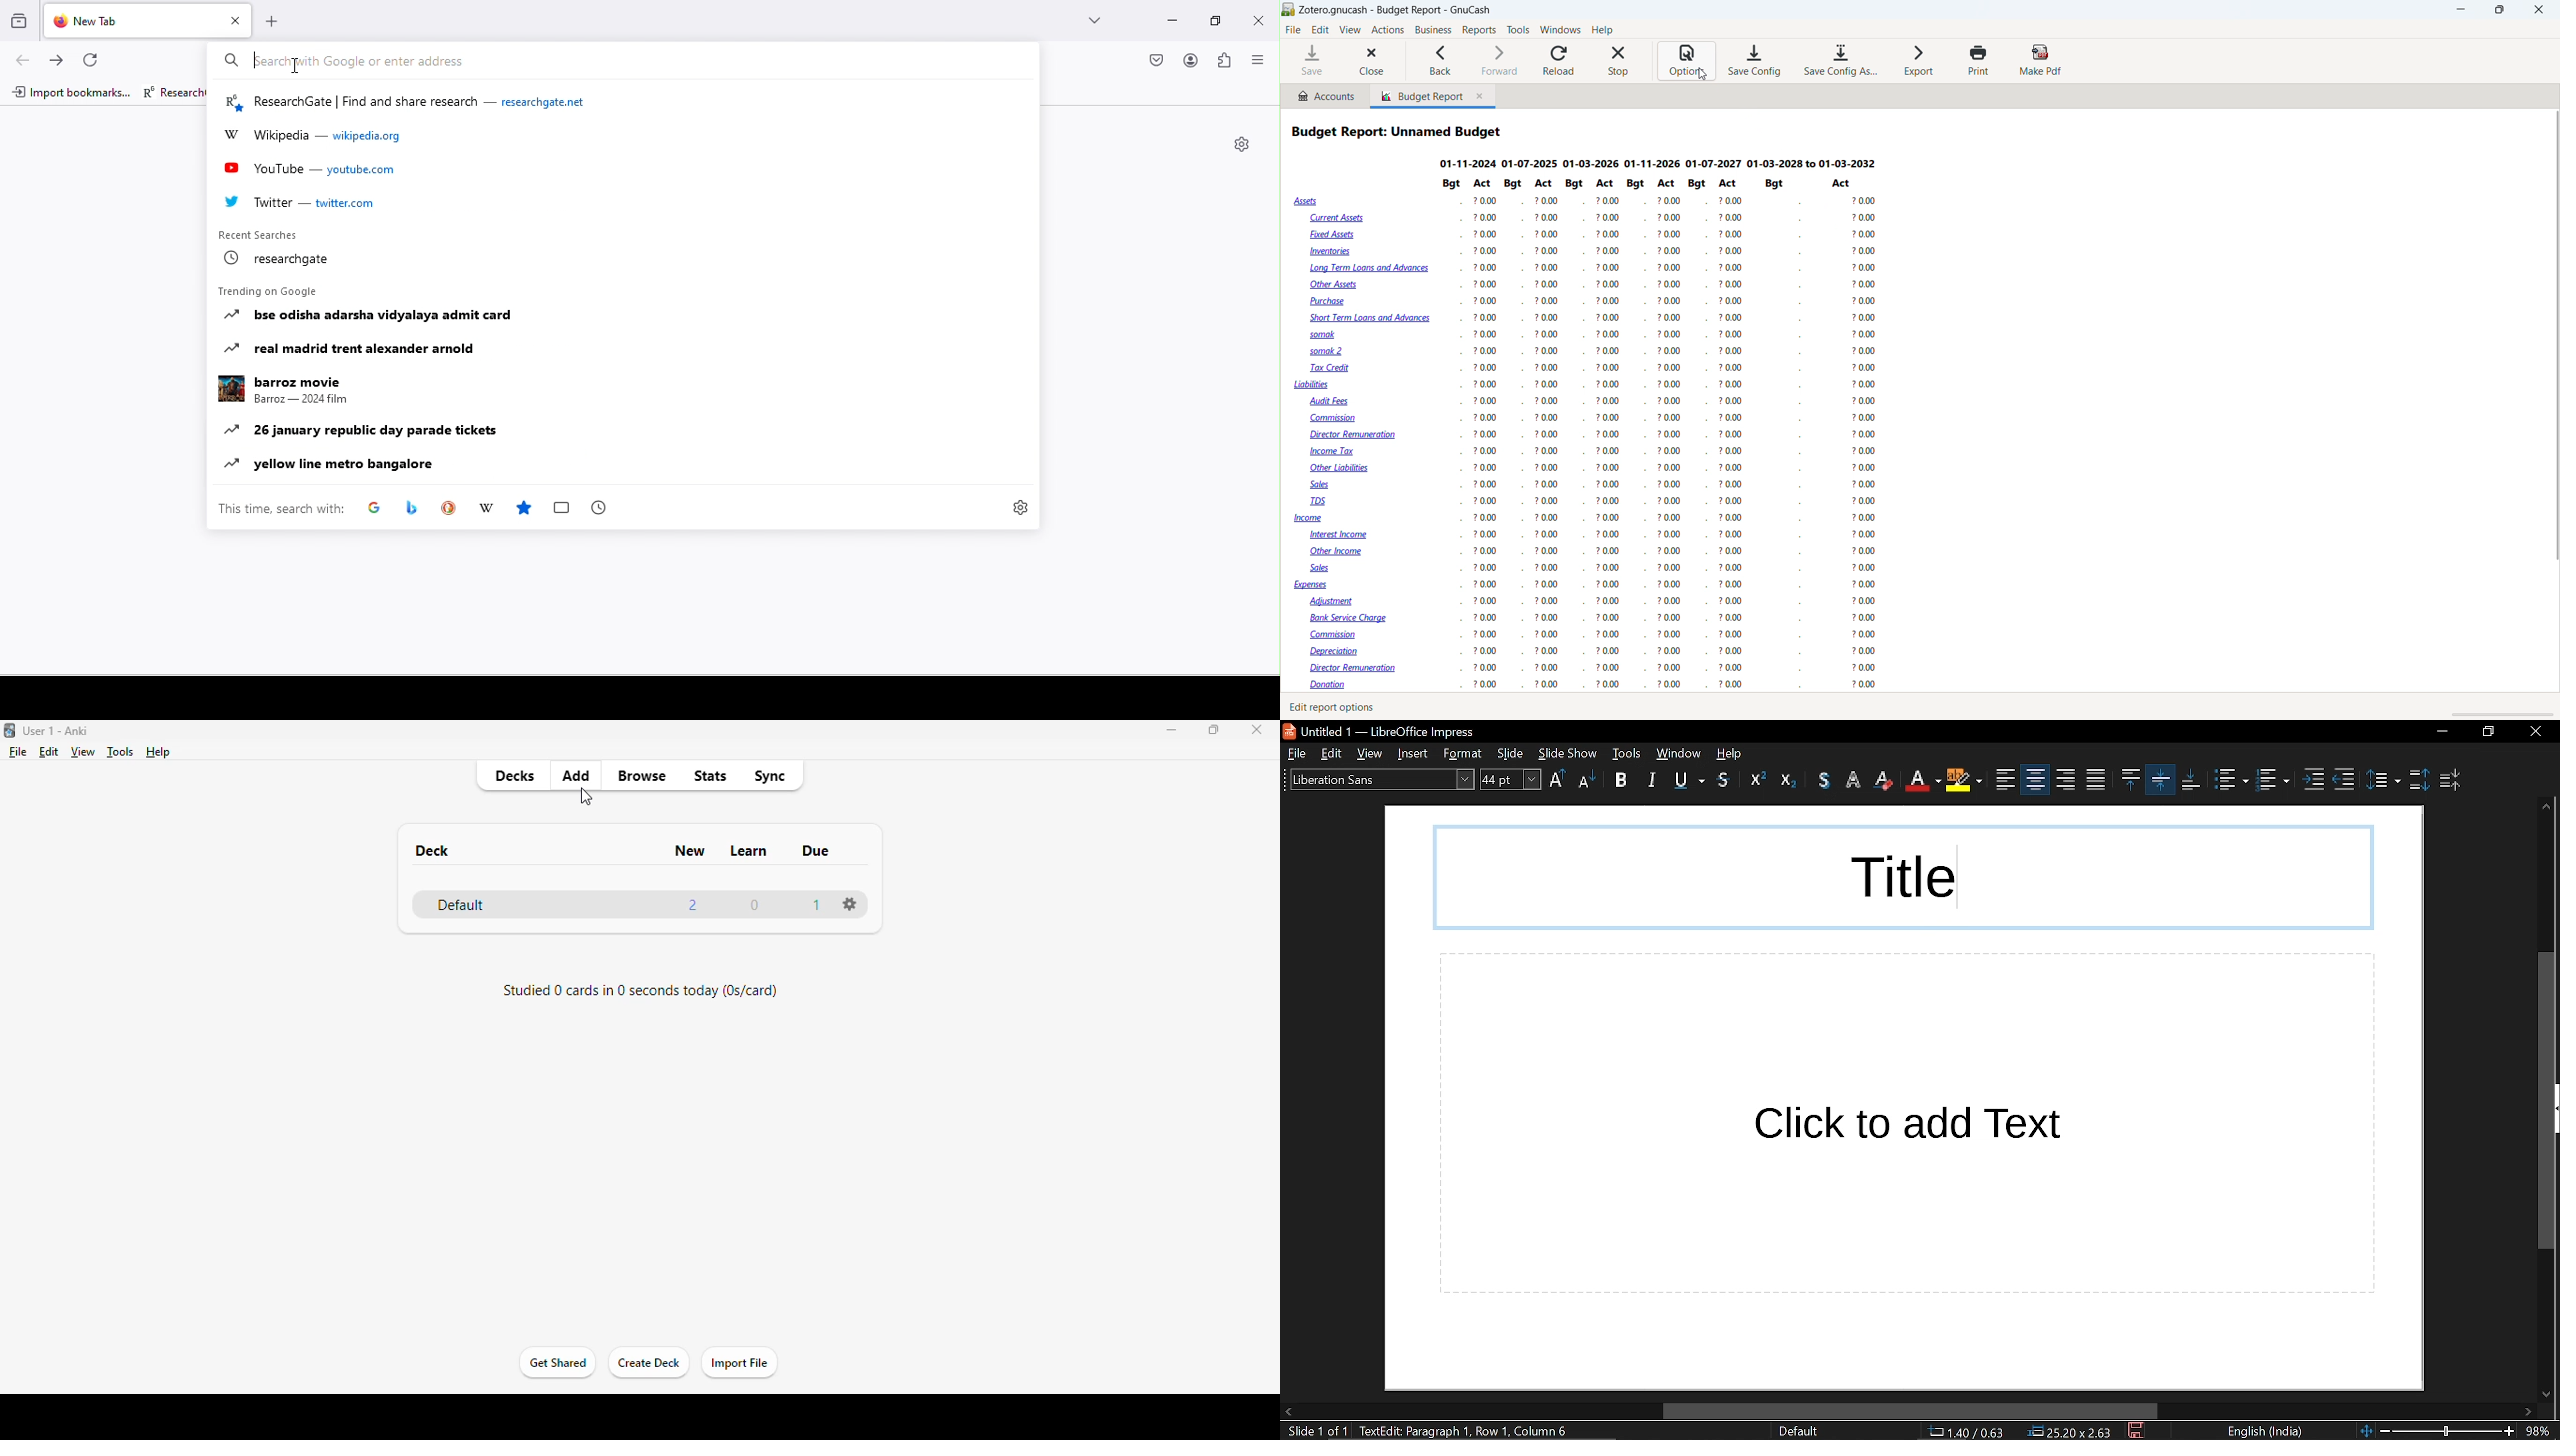  What do you see at coordinates (19, 752) in the screenshot?
I see `file` at bounding box center [19, 752].